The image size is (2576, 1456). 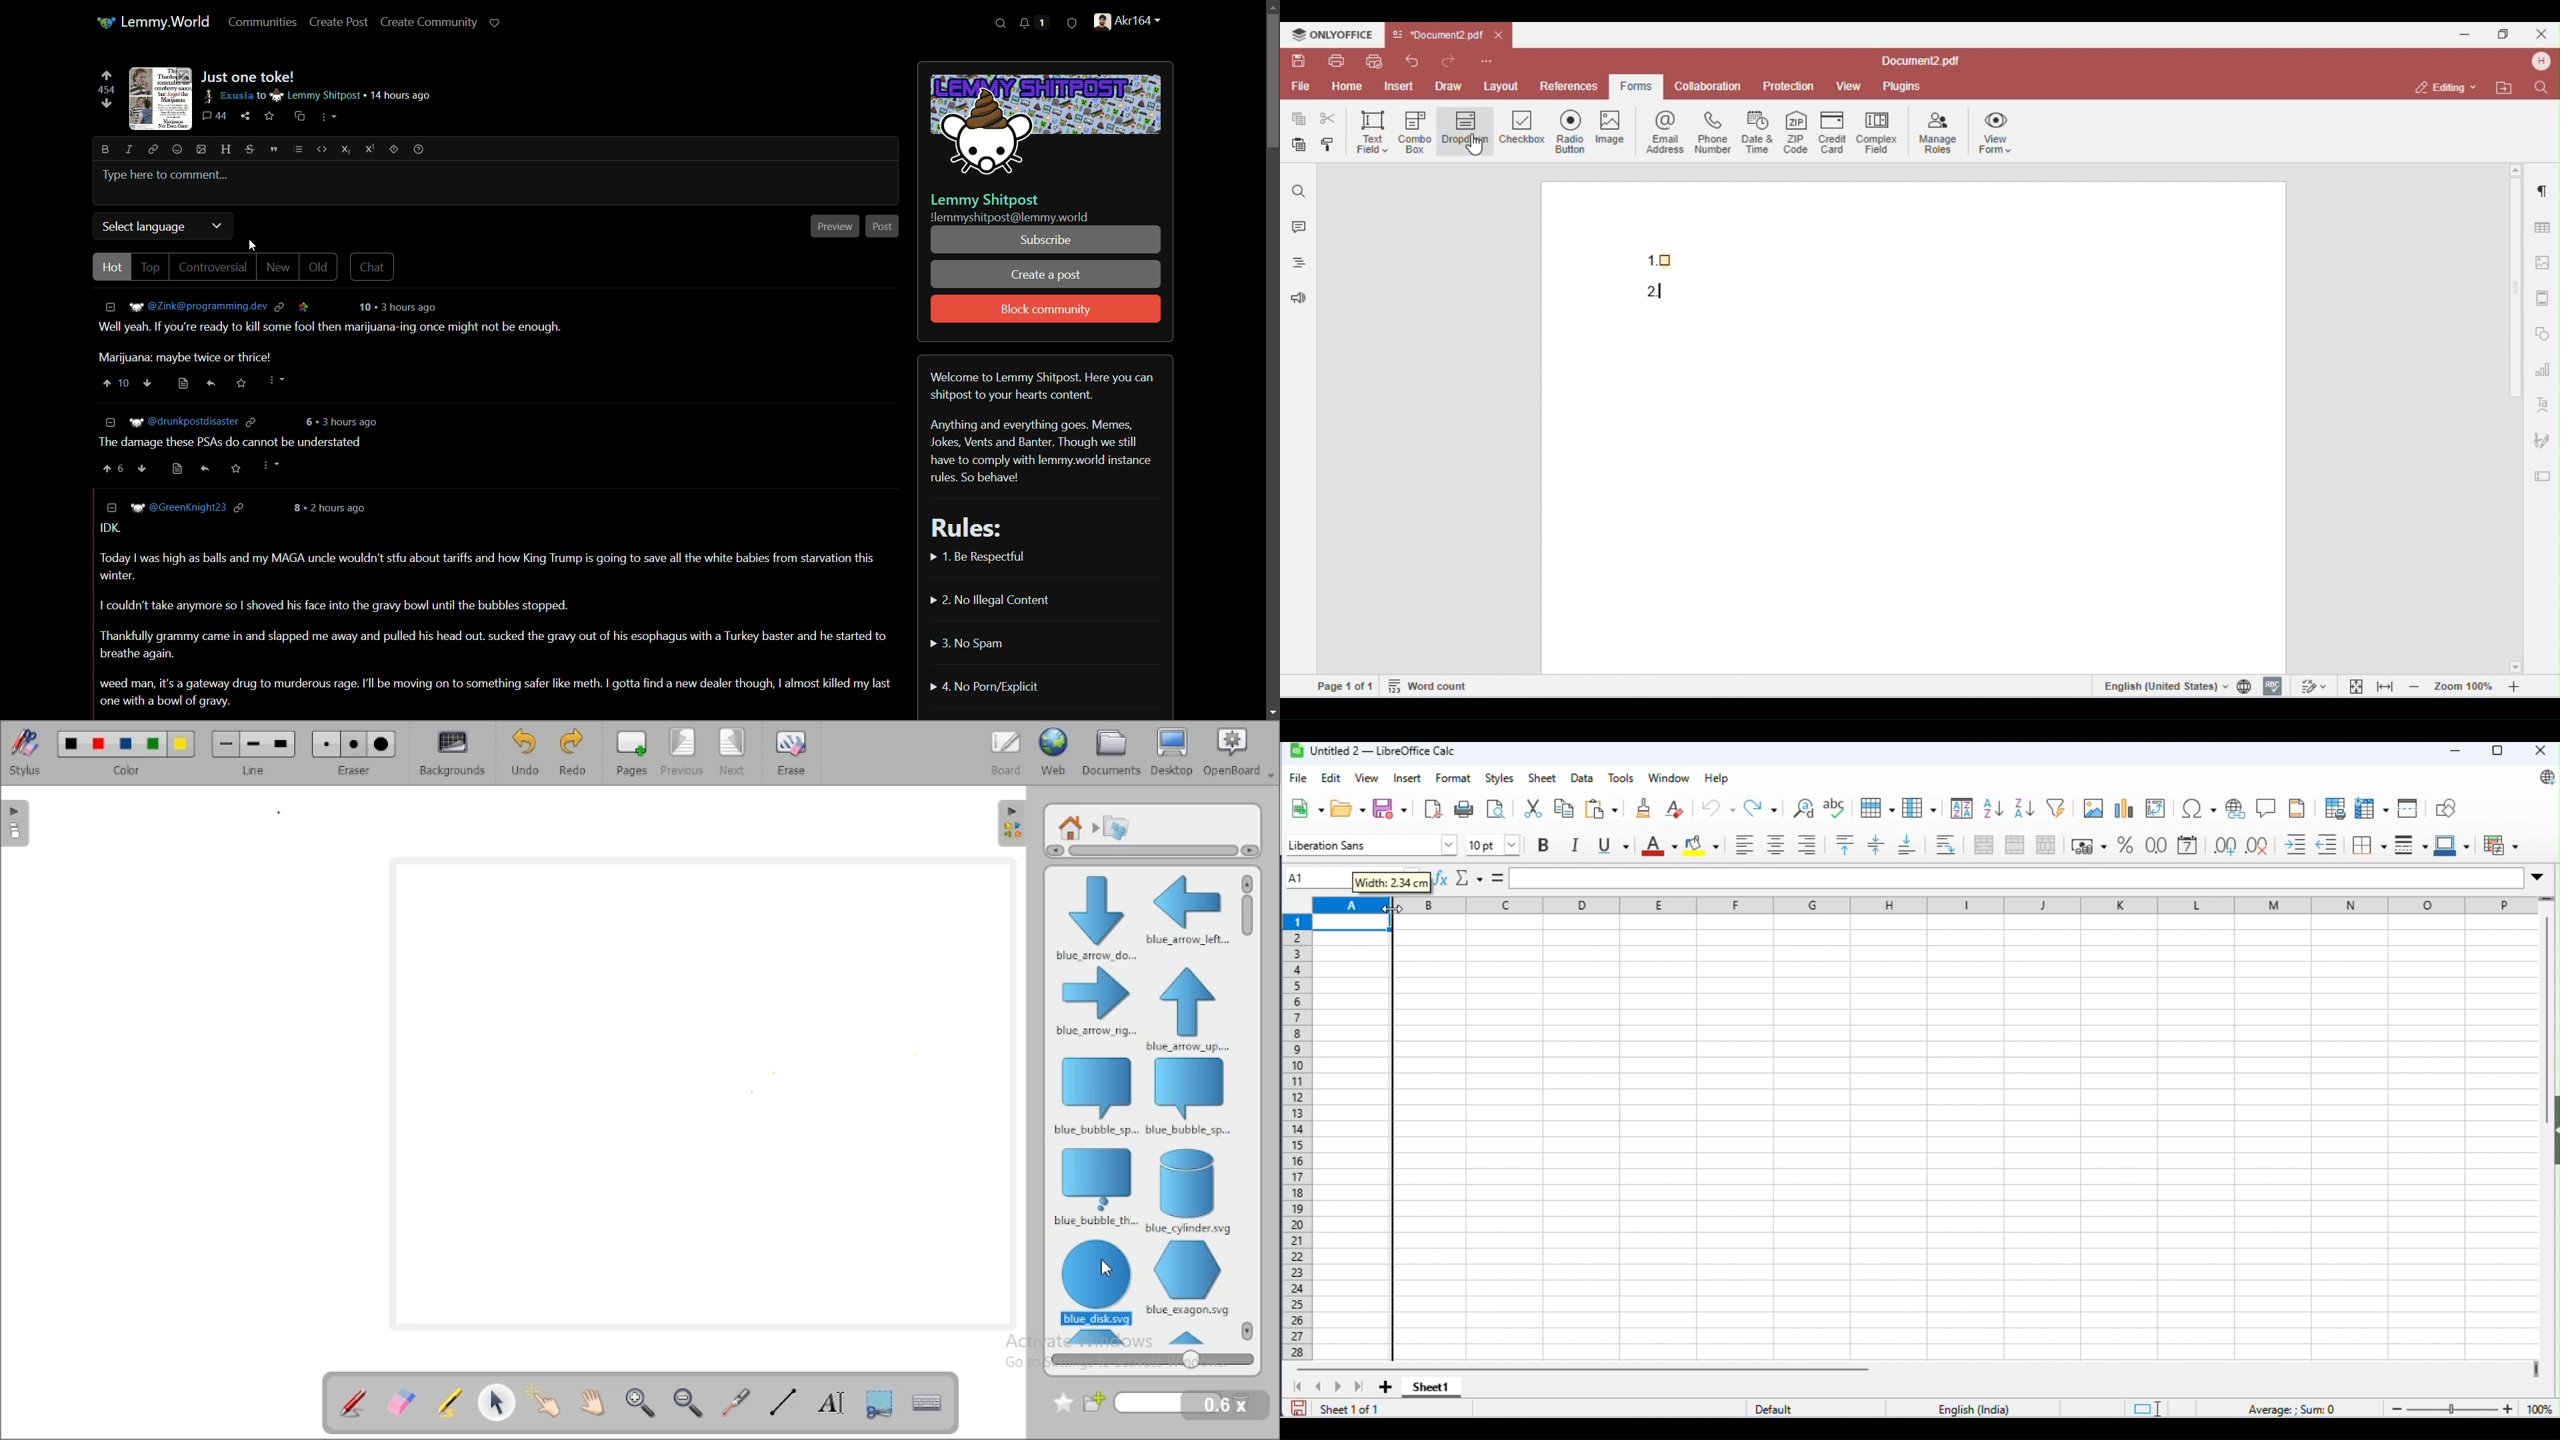 I want to click on view, so click(x=1367, y=777).